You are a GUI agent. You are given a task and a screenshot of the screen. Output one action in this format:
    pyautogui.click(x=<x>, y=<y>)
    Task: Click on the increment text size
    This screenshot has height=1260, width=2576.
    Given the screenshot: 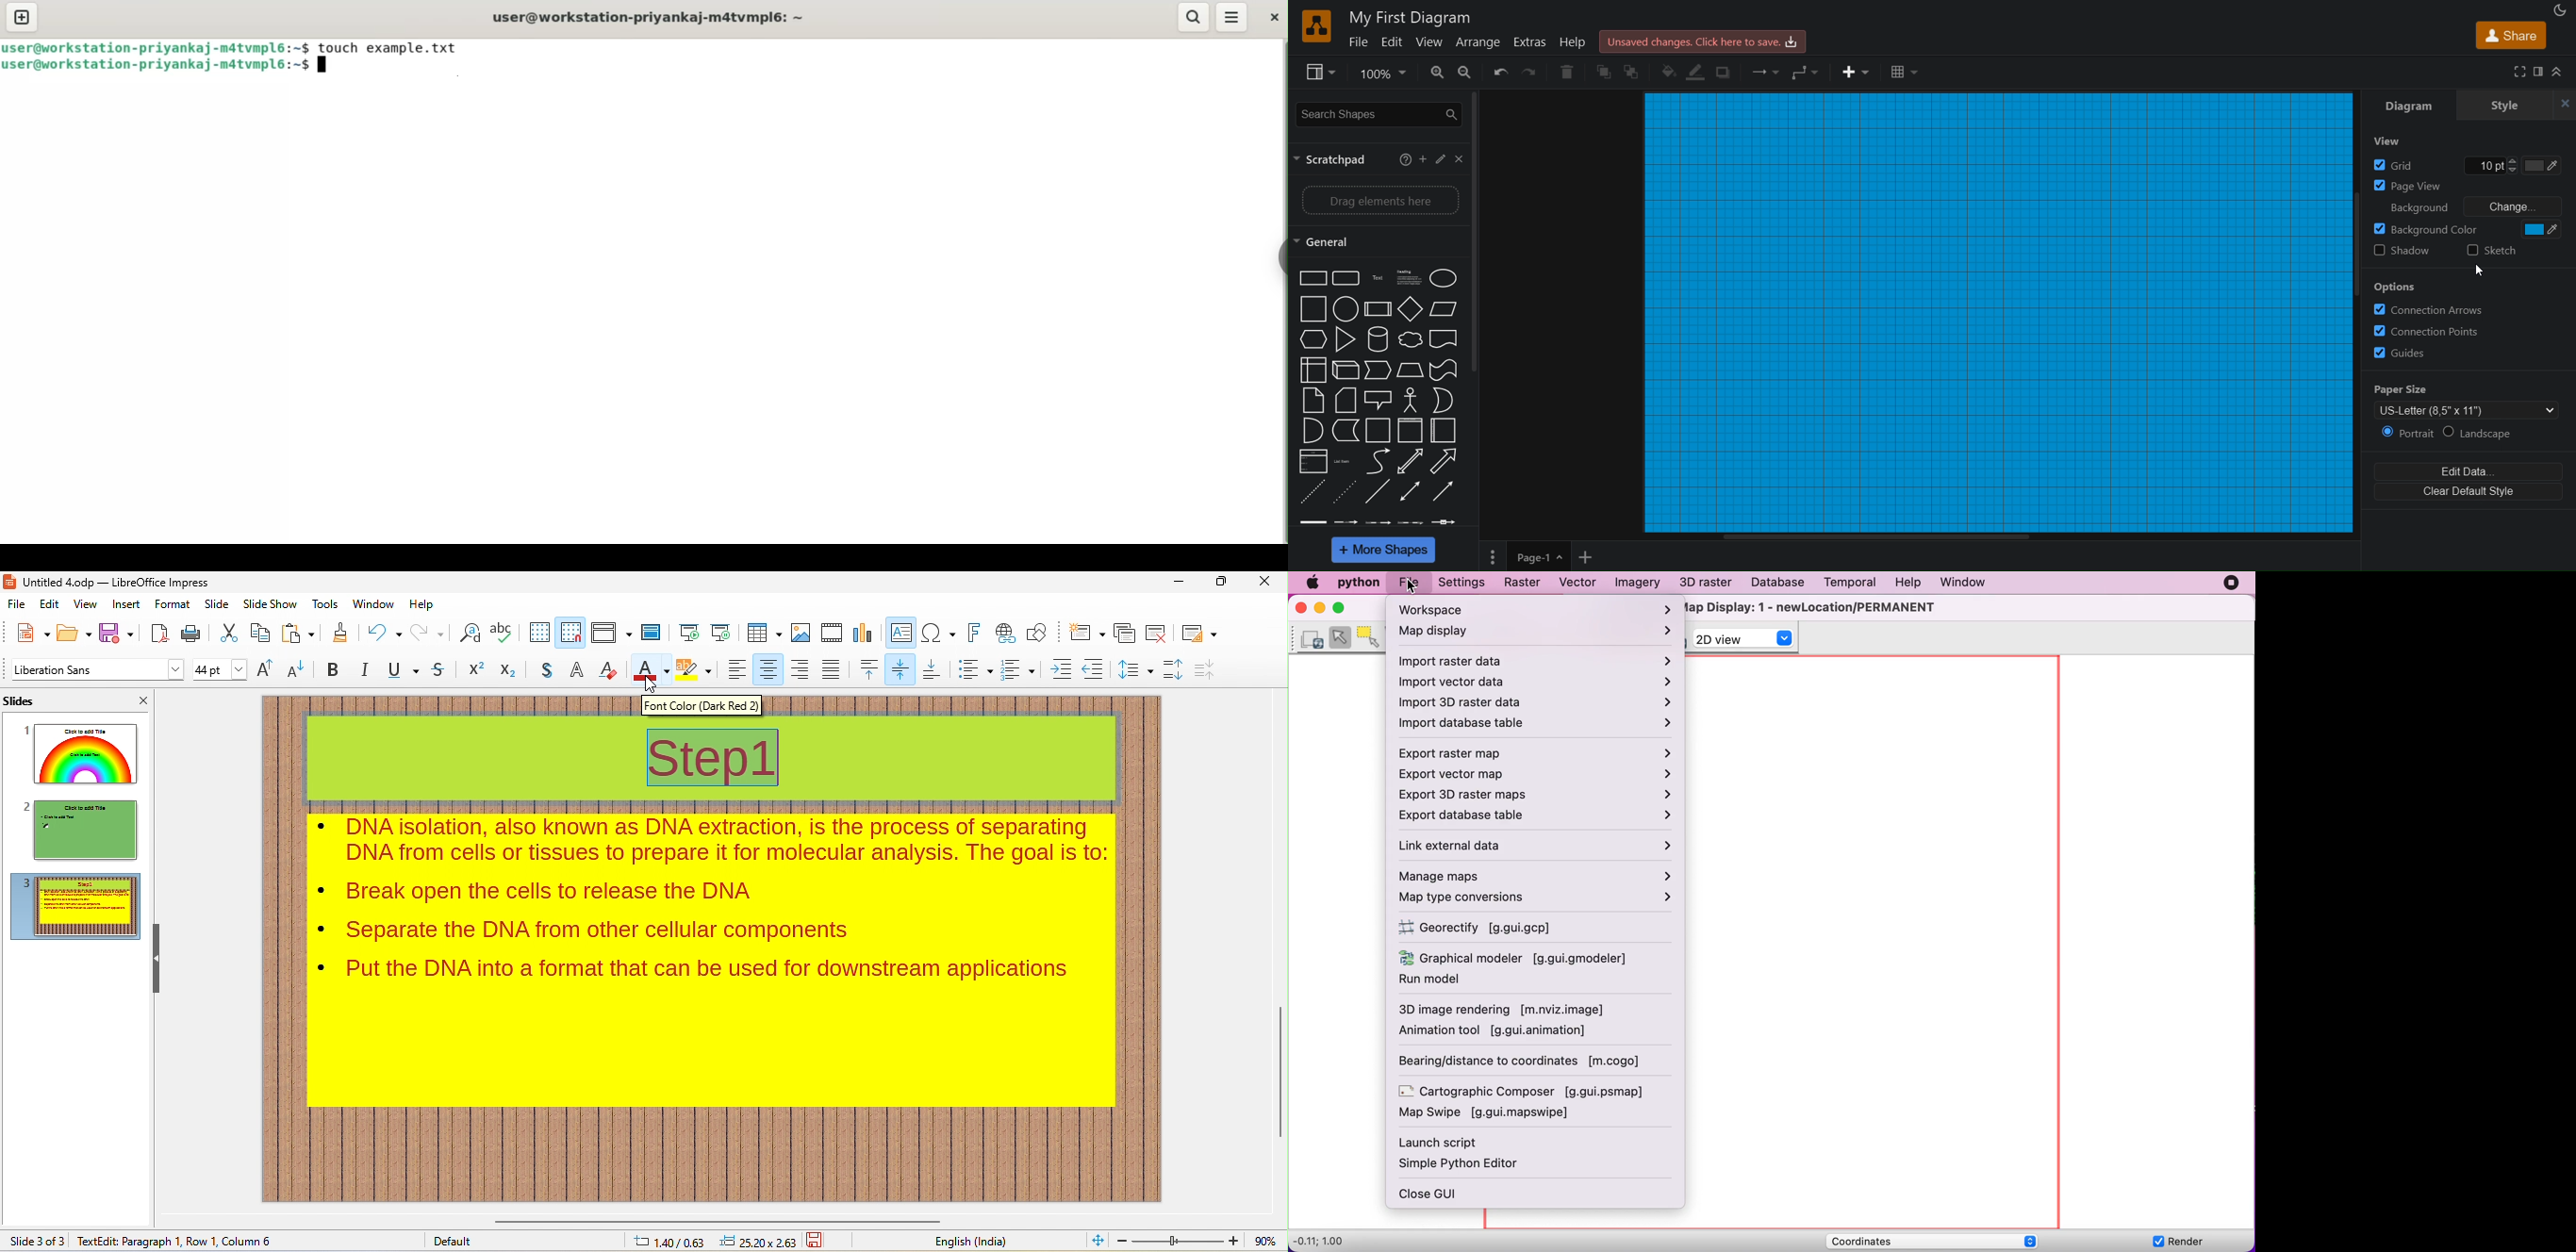 What is the action you would take?
    pyautogui.click(x=266, y=668)
    